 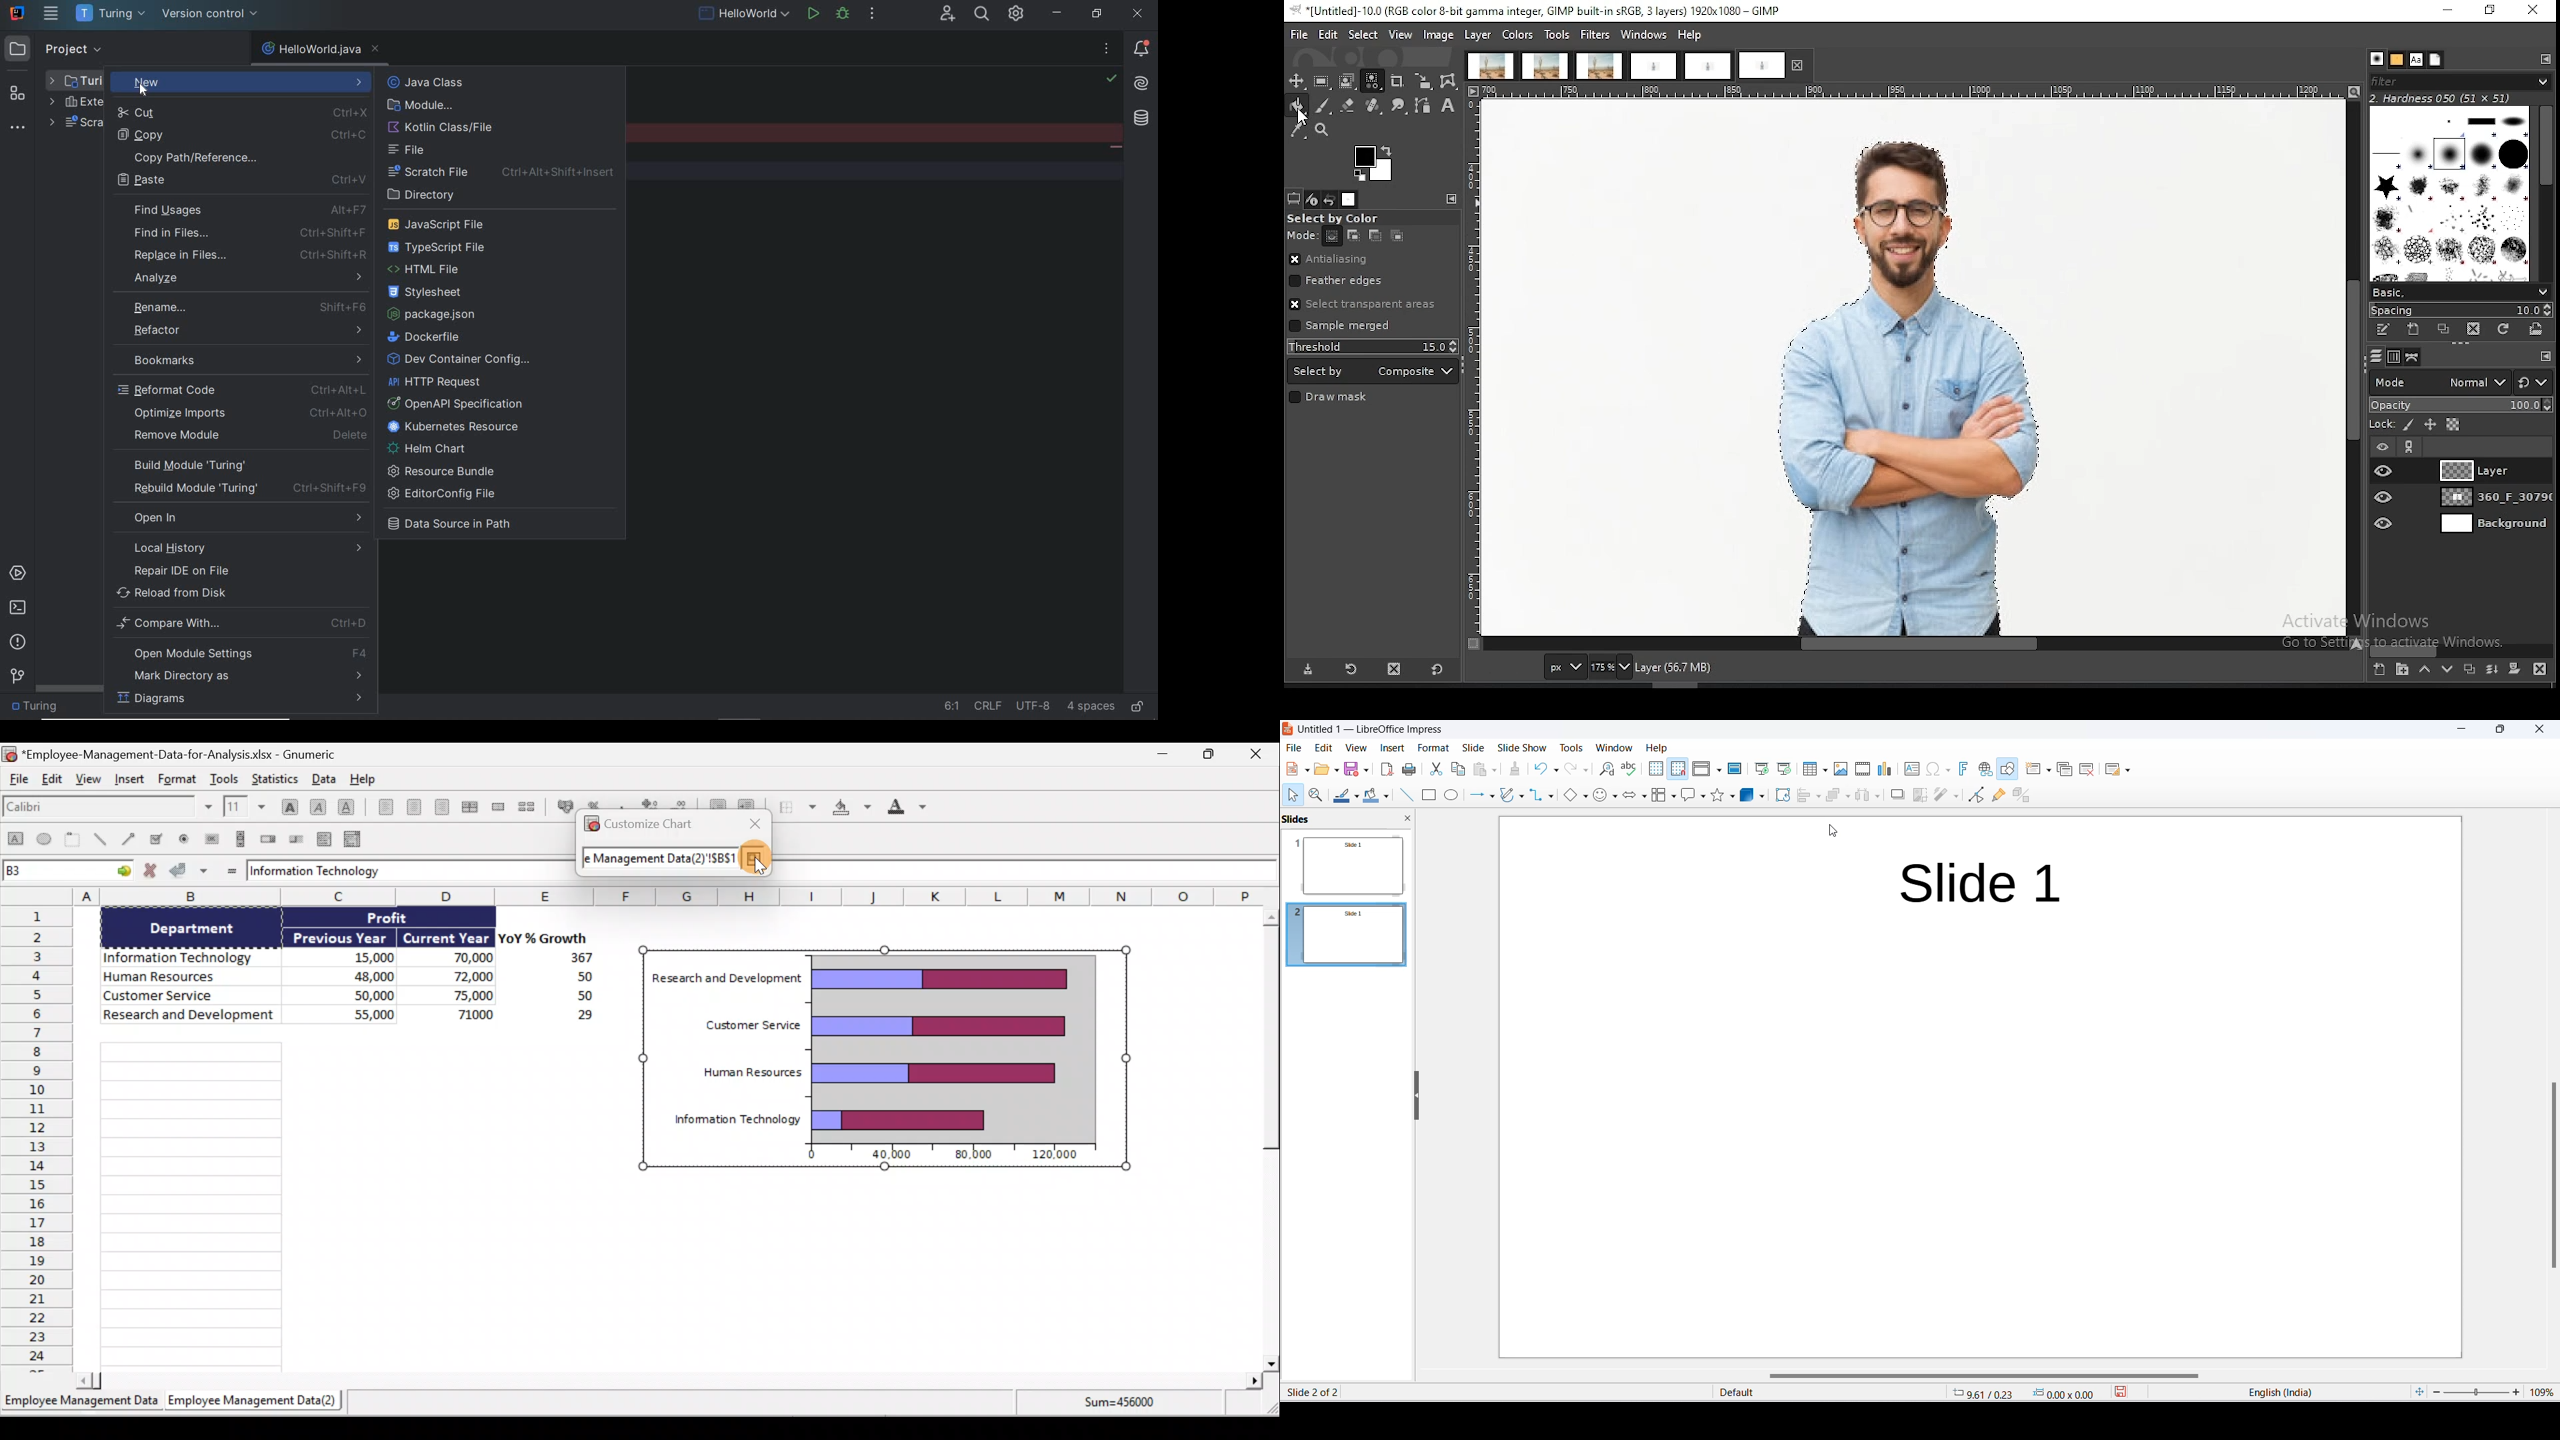 I want to click on insert images, so click(x=1839, y=771).